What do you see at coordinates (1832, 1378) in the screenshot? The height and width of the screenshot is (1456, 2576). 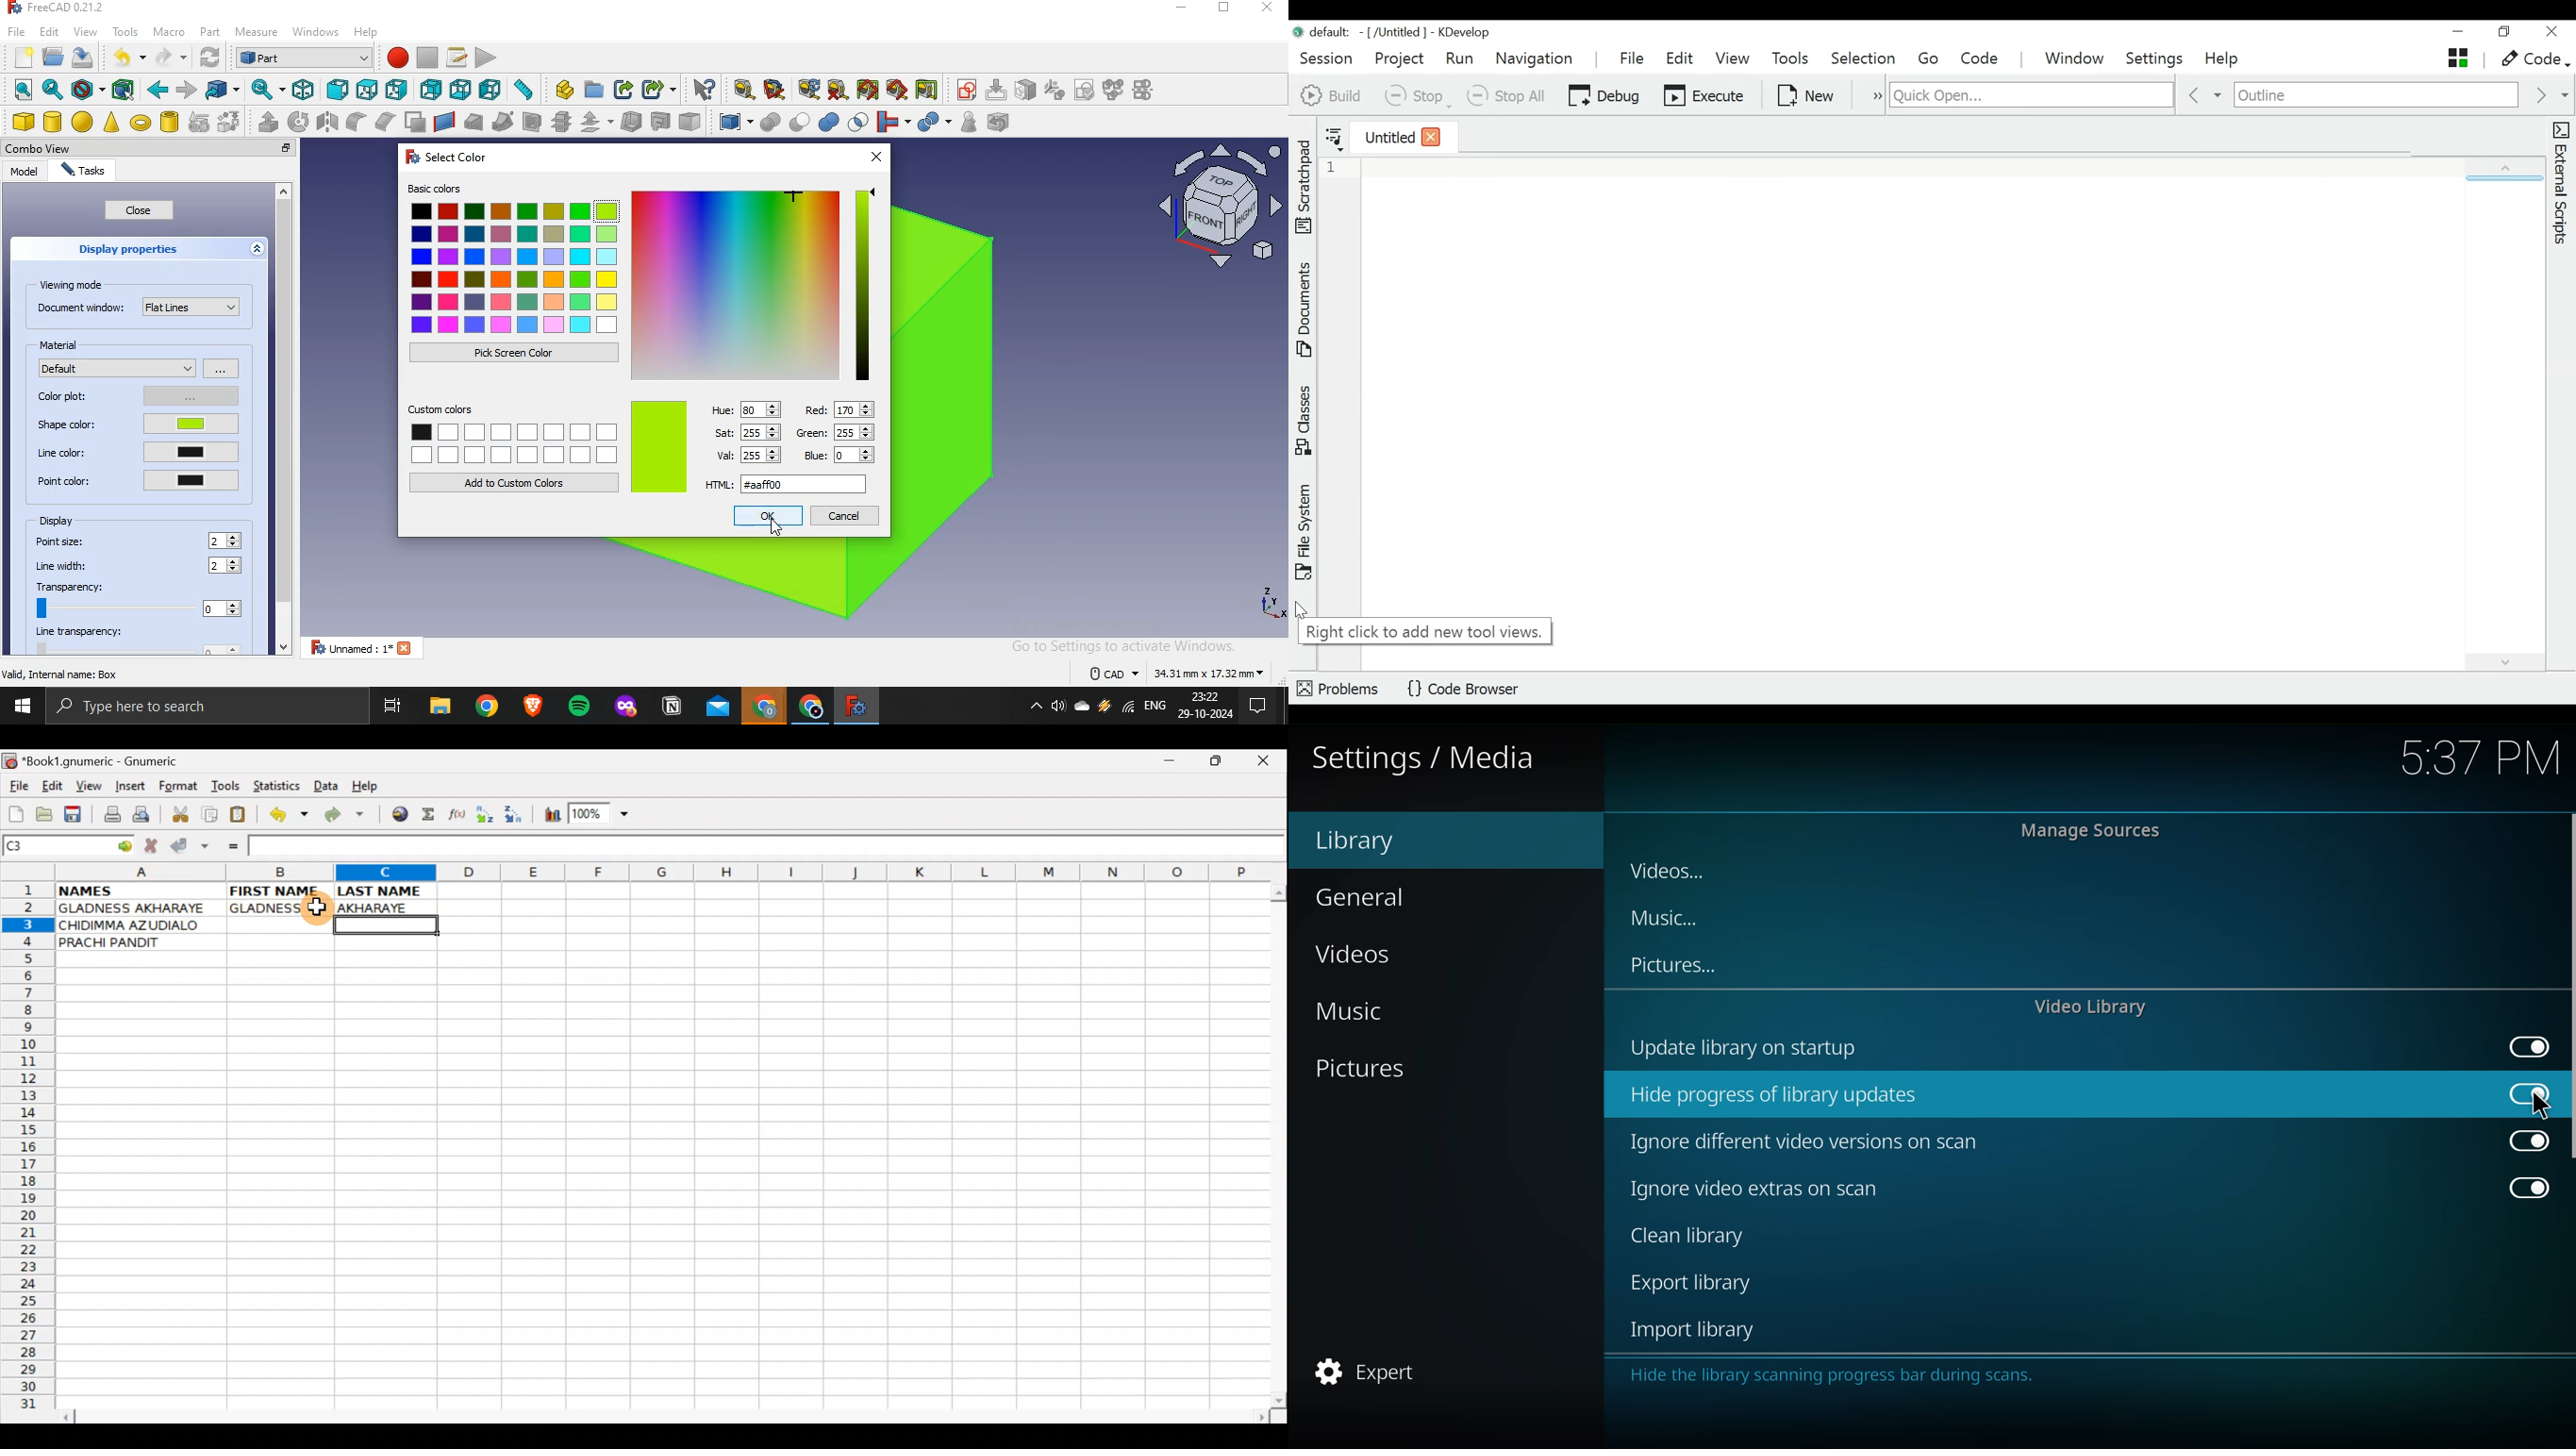 I see `Hide the library scanning progress bar during scans.` at bounding box center [1832, 1378].